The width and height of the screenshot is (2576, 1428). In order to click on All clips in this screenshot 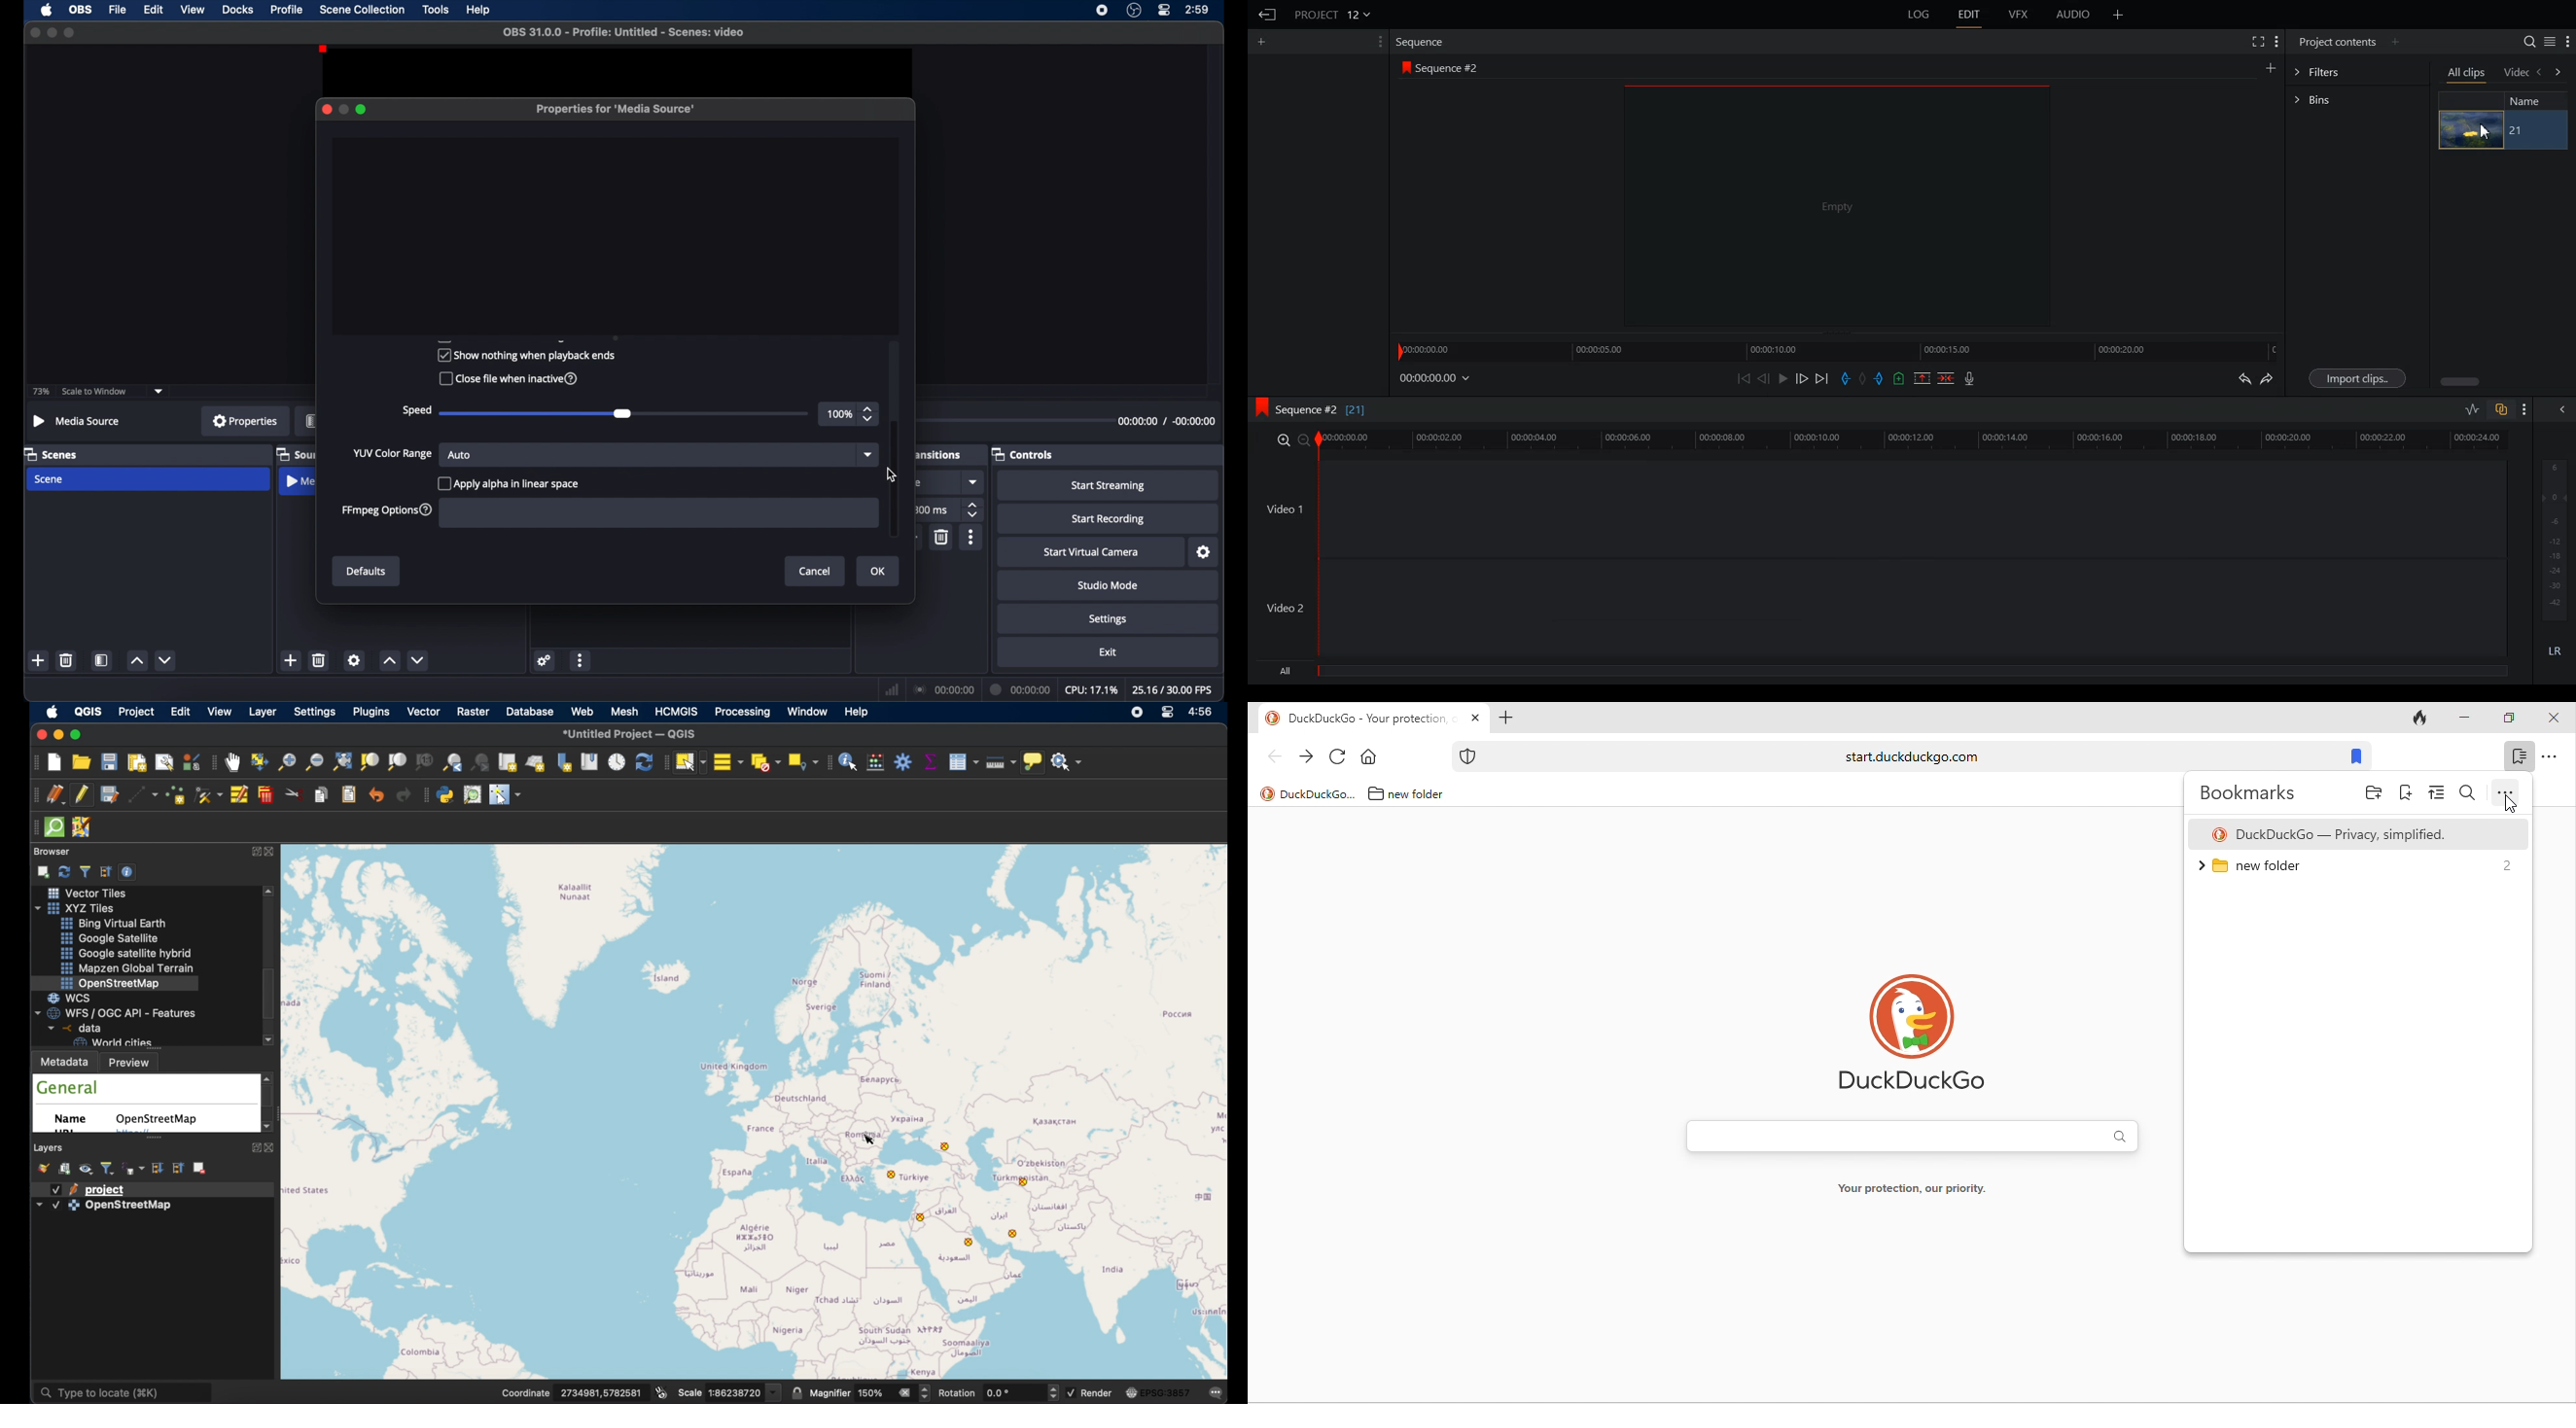, I will do `click(2467, 75)`.